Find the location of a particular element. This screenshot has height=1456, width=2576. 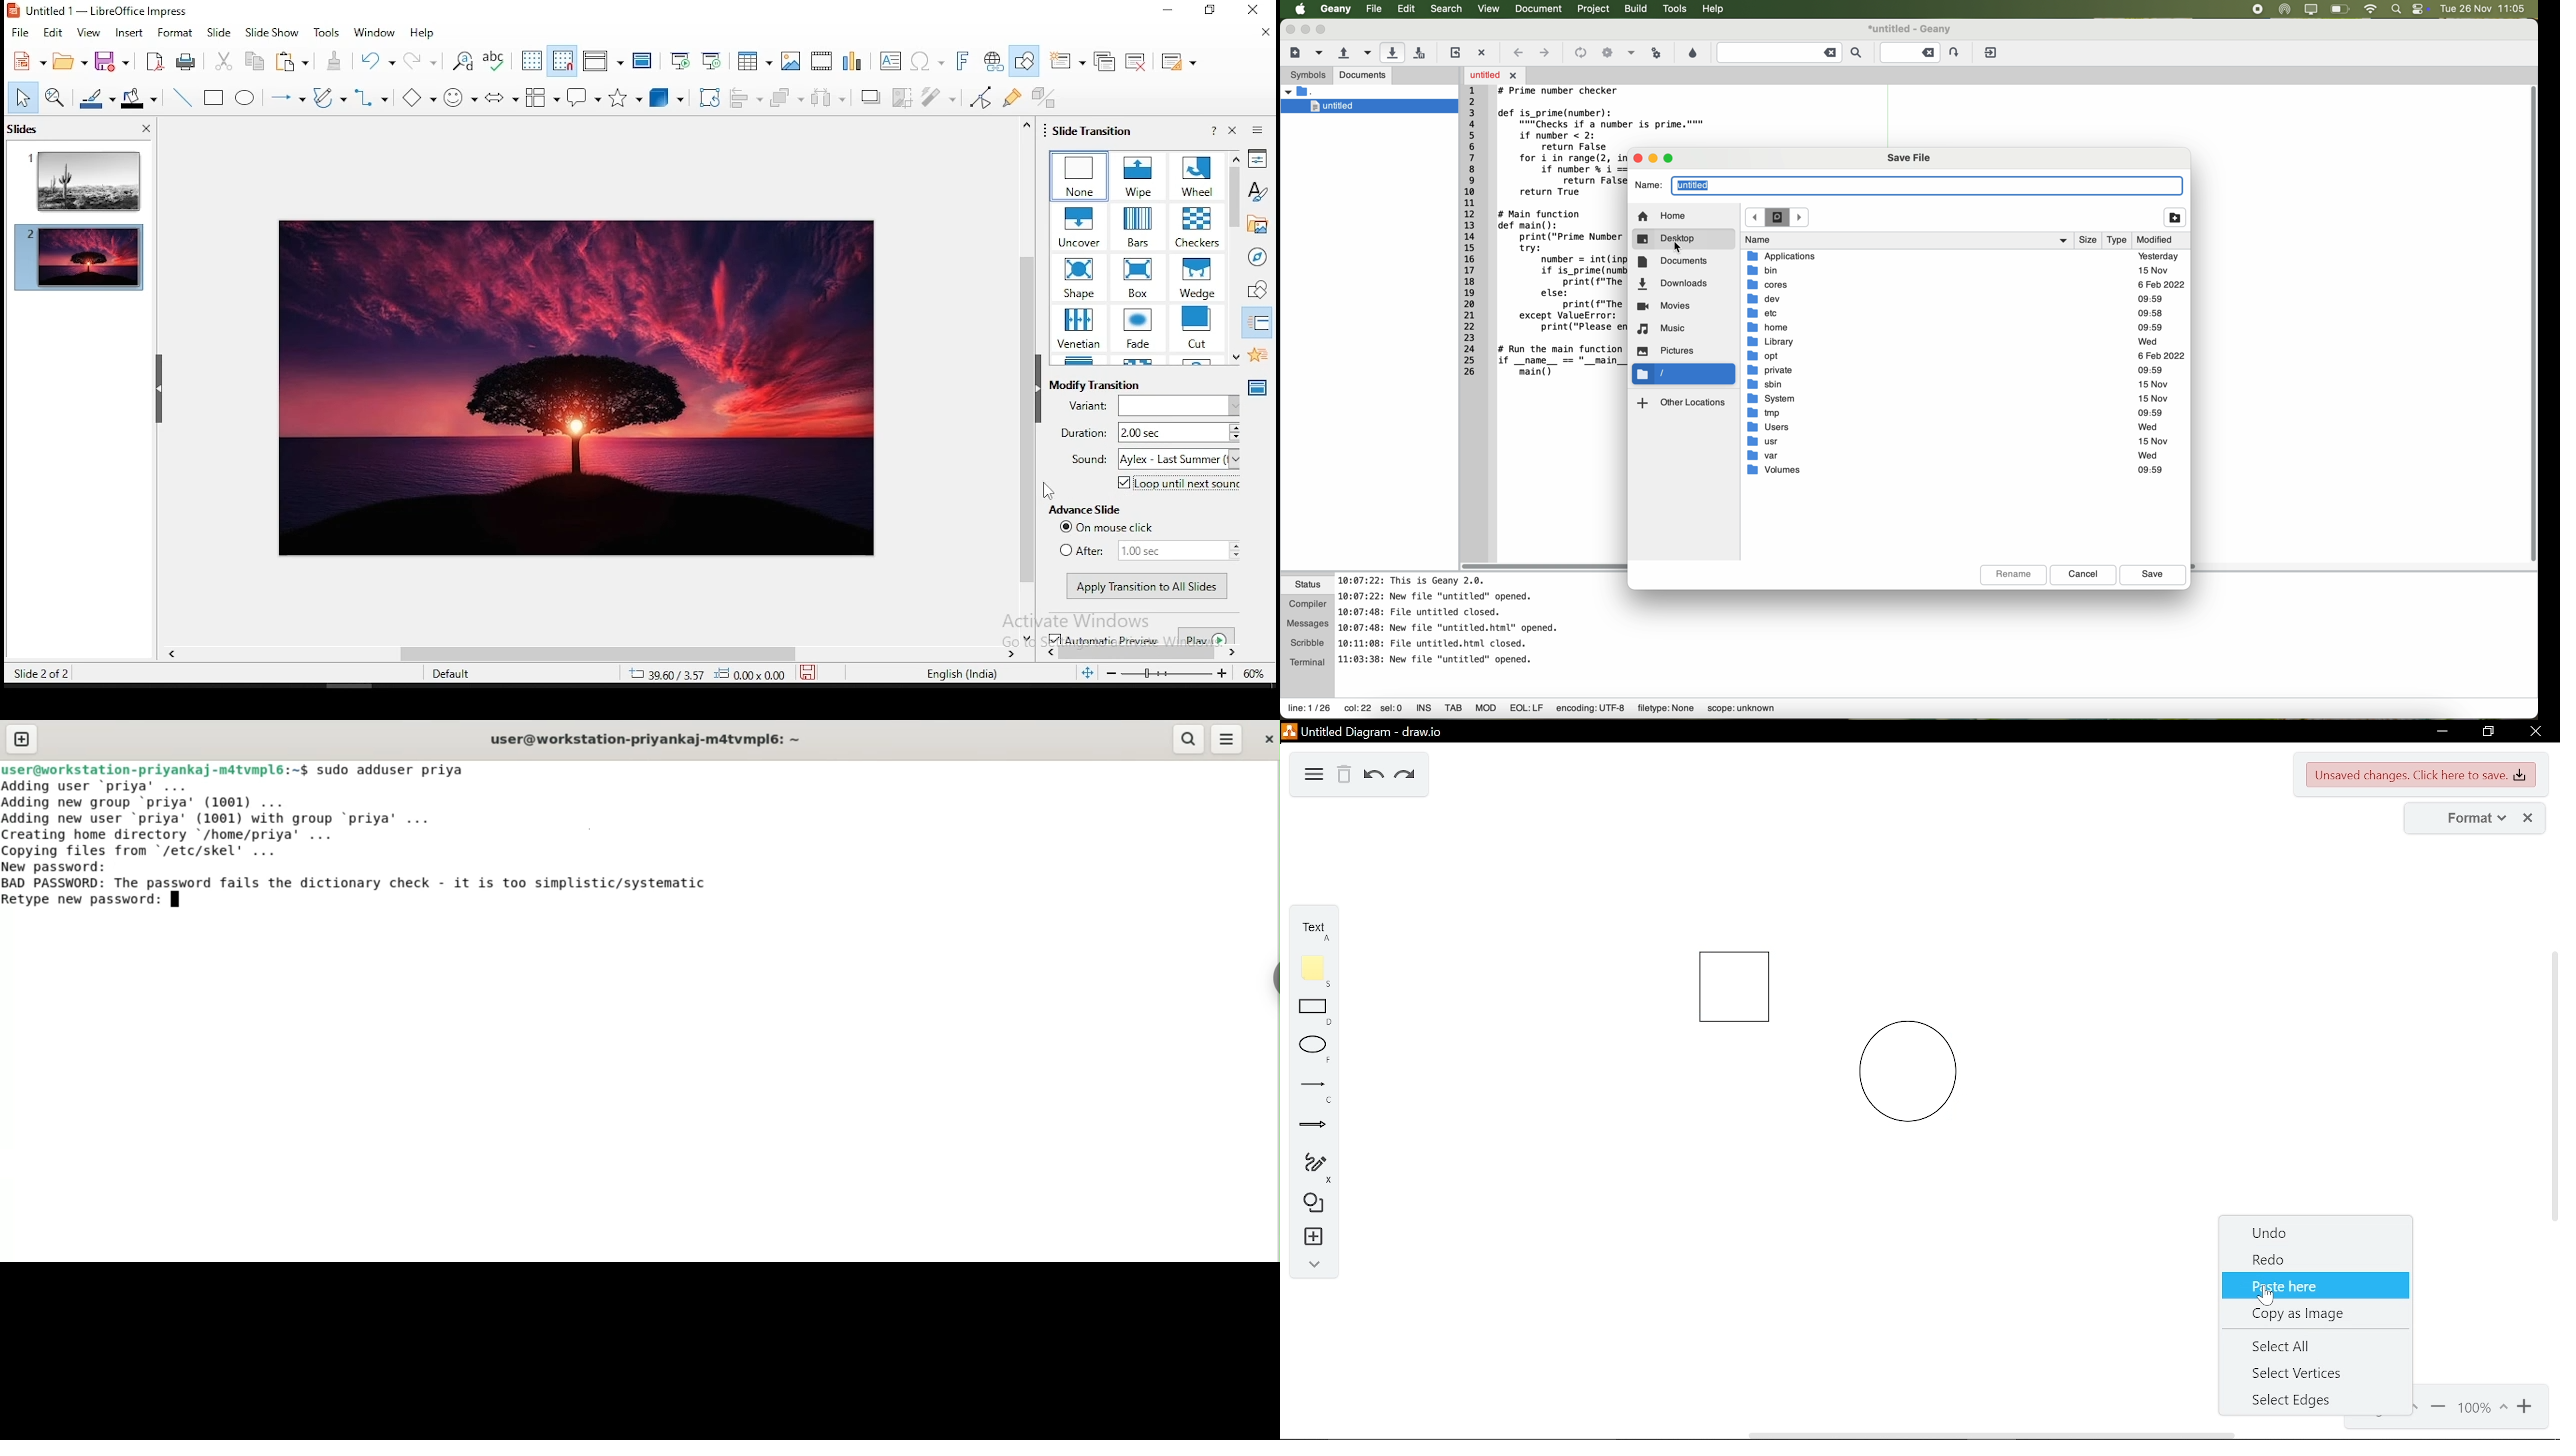

properties is located at coordinates (1257, 159).